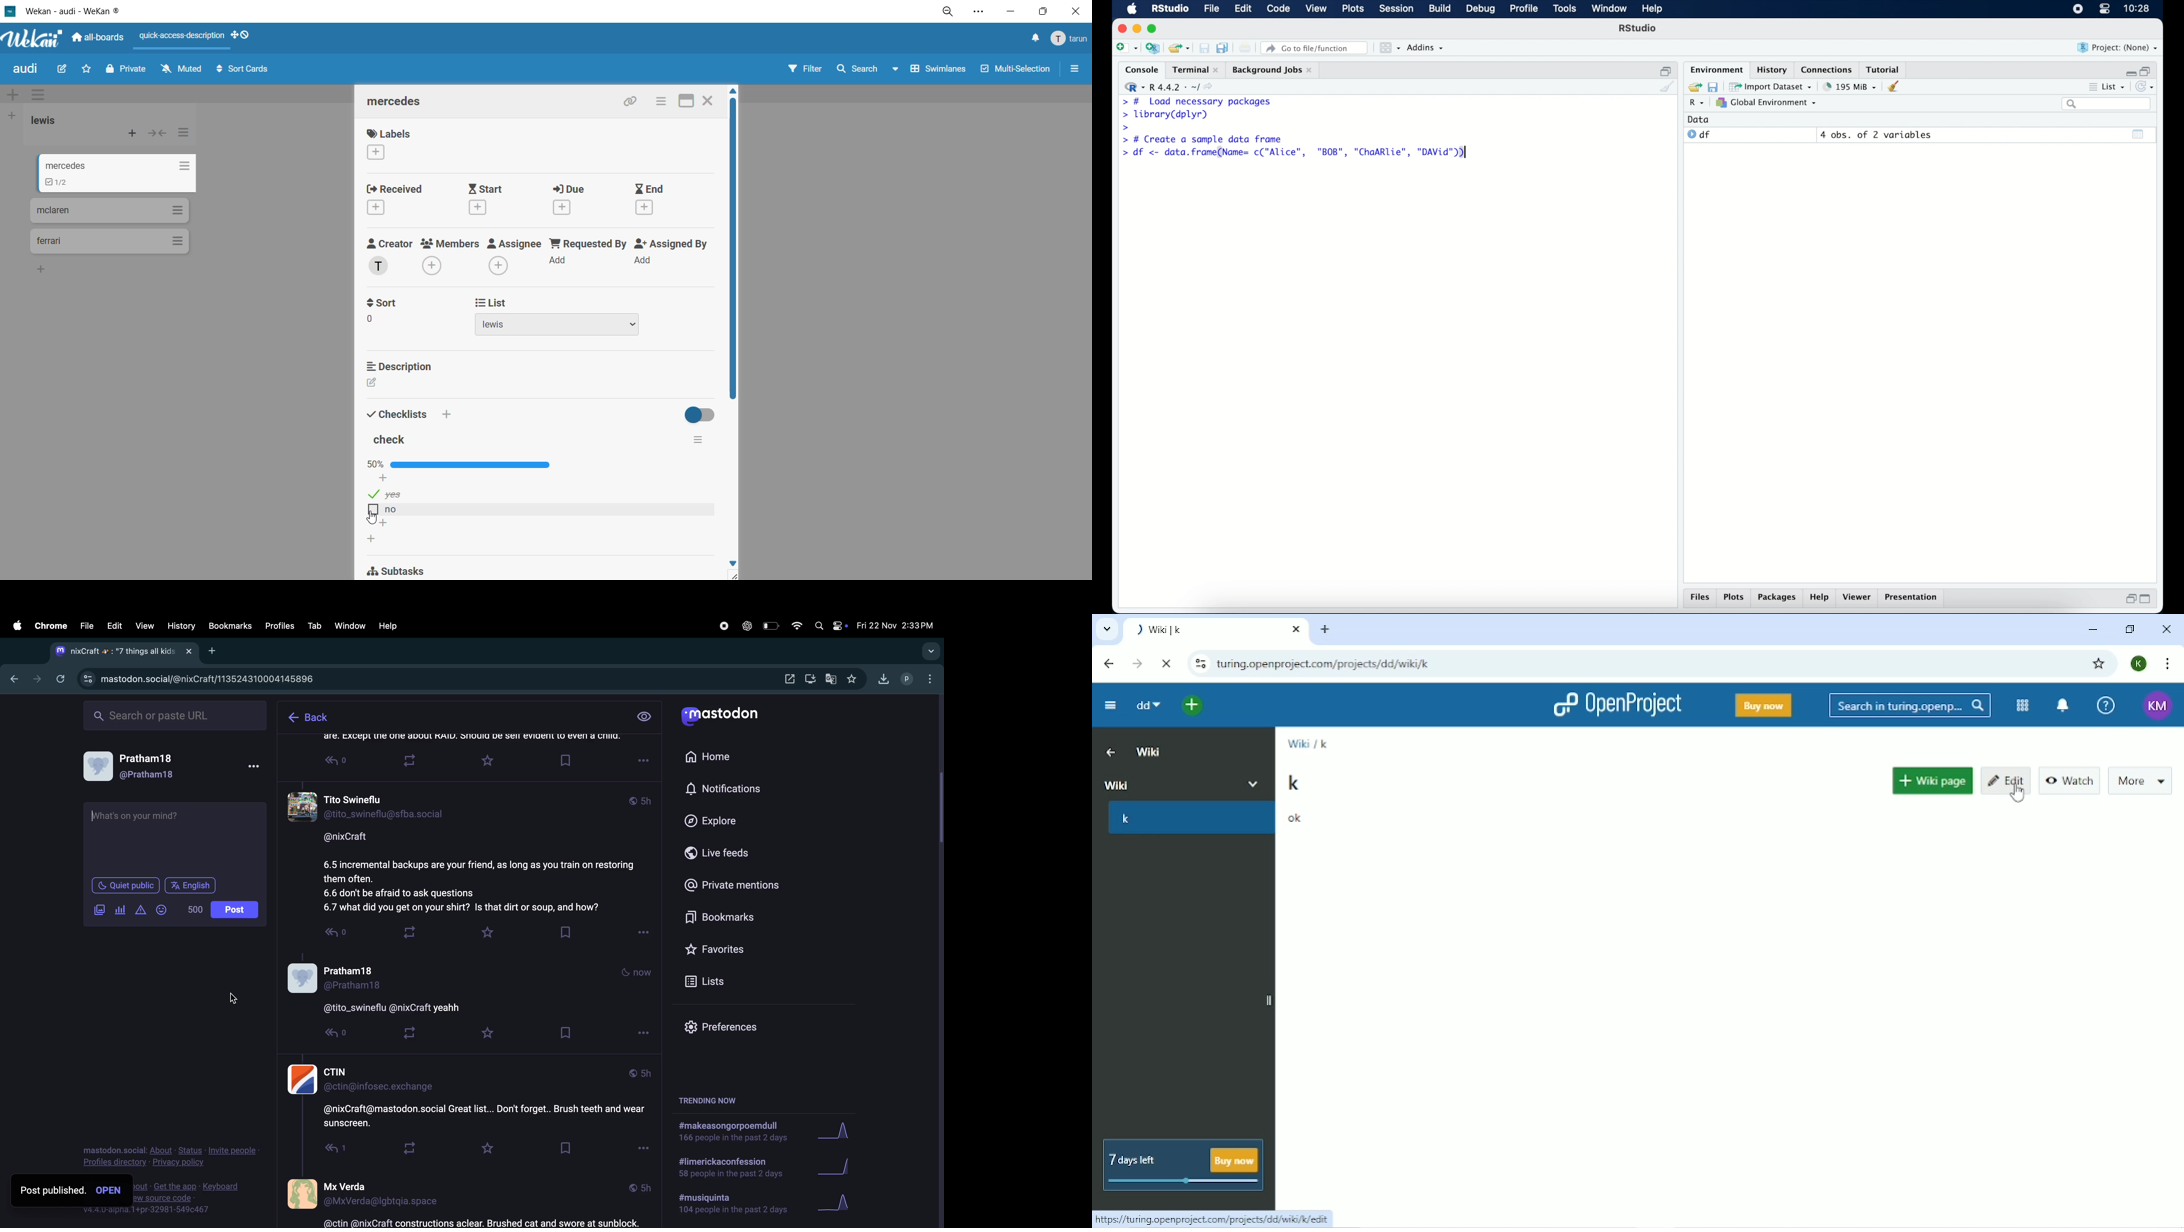  Describe the element at coordinates (907, 680) in the screenshot. I see `profile` at that location.